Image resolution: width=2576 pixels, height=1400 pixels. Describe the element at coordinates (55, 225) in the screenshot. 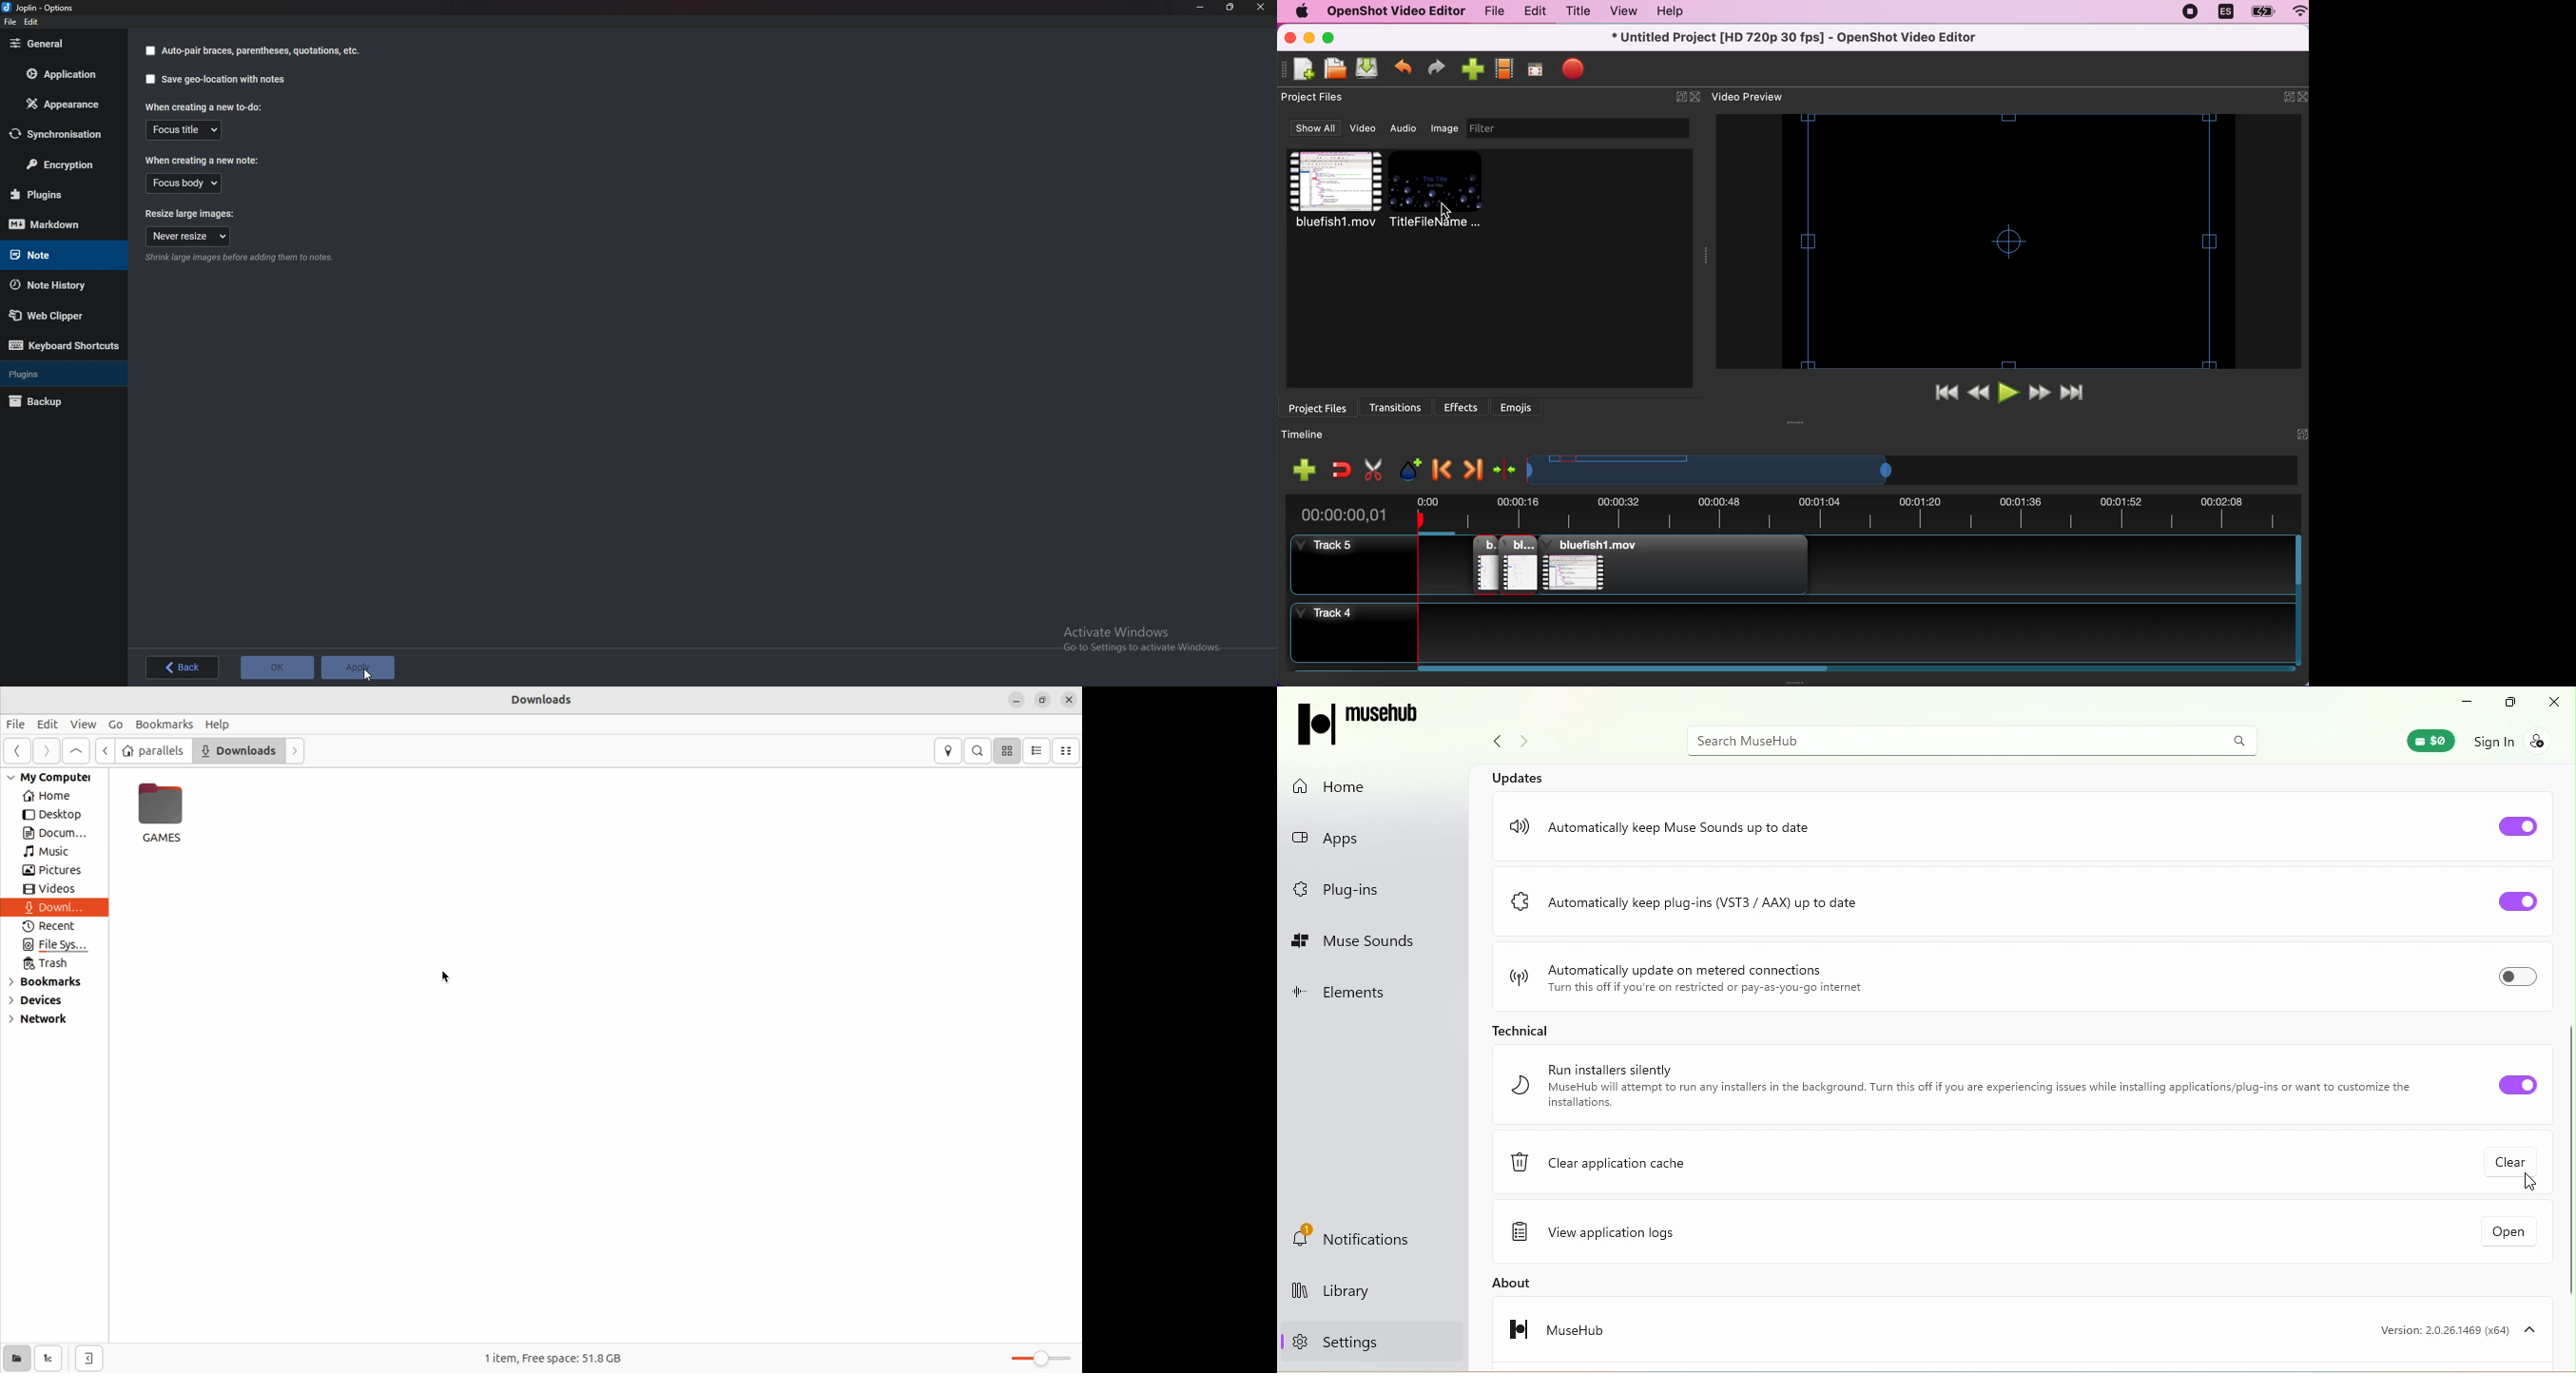

I see `mark down` at that location.